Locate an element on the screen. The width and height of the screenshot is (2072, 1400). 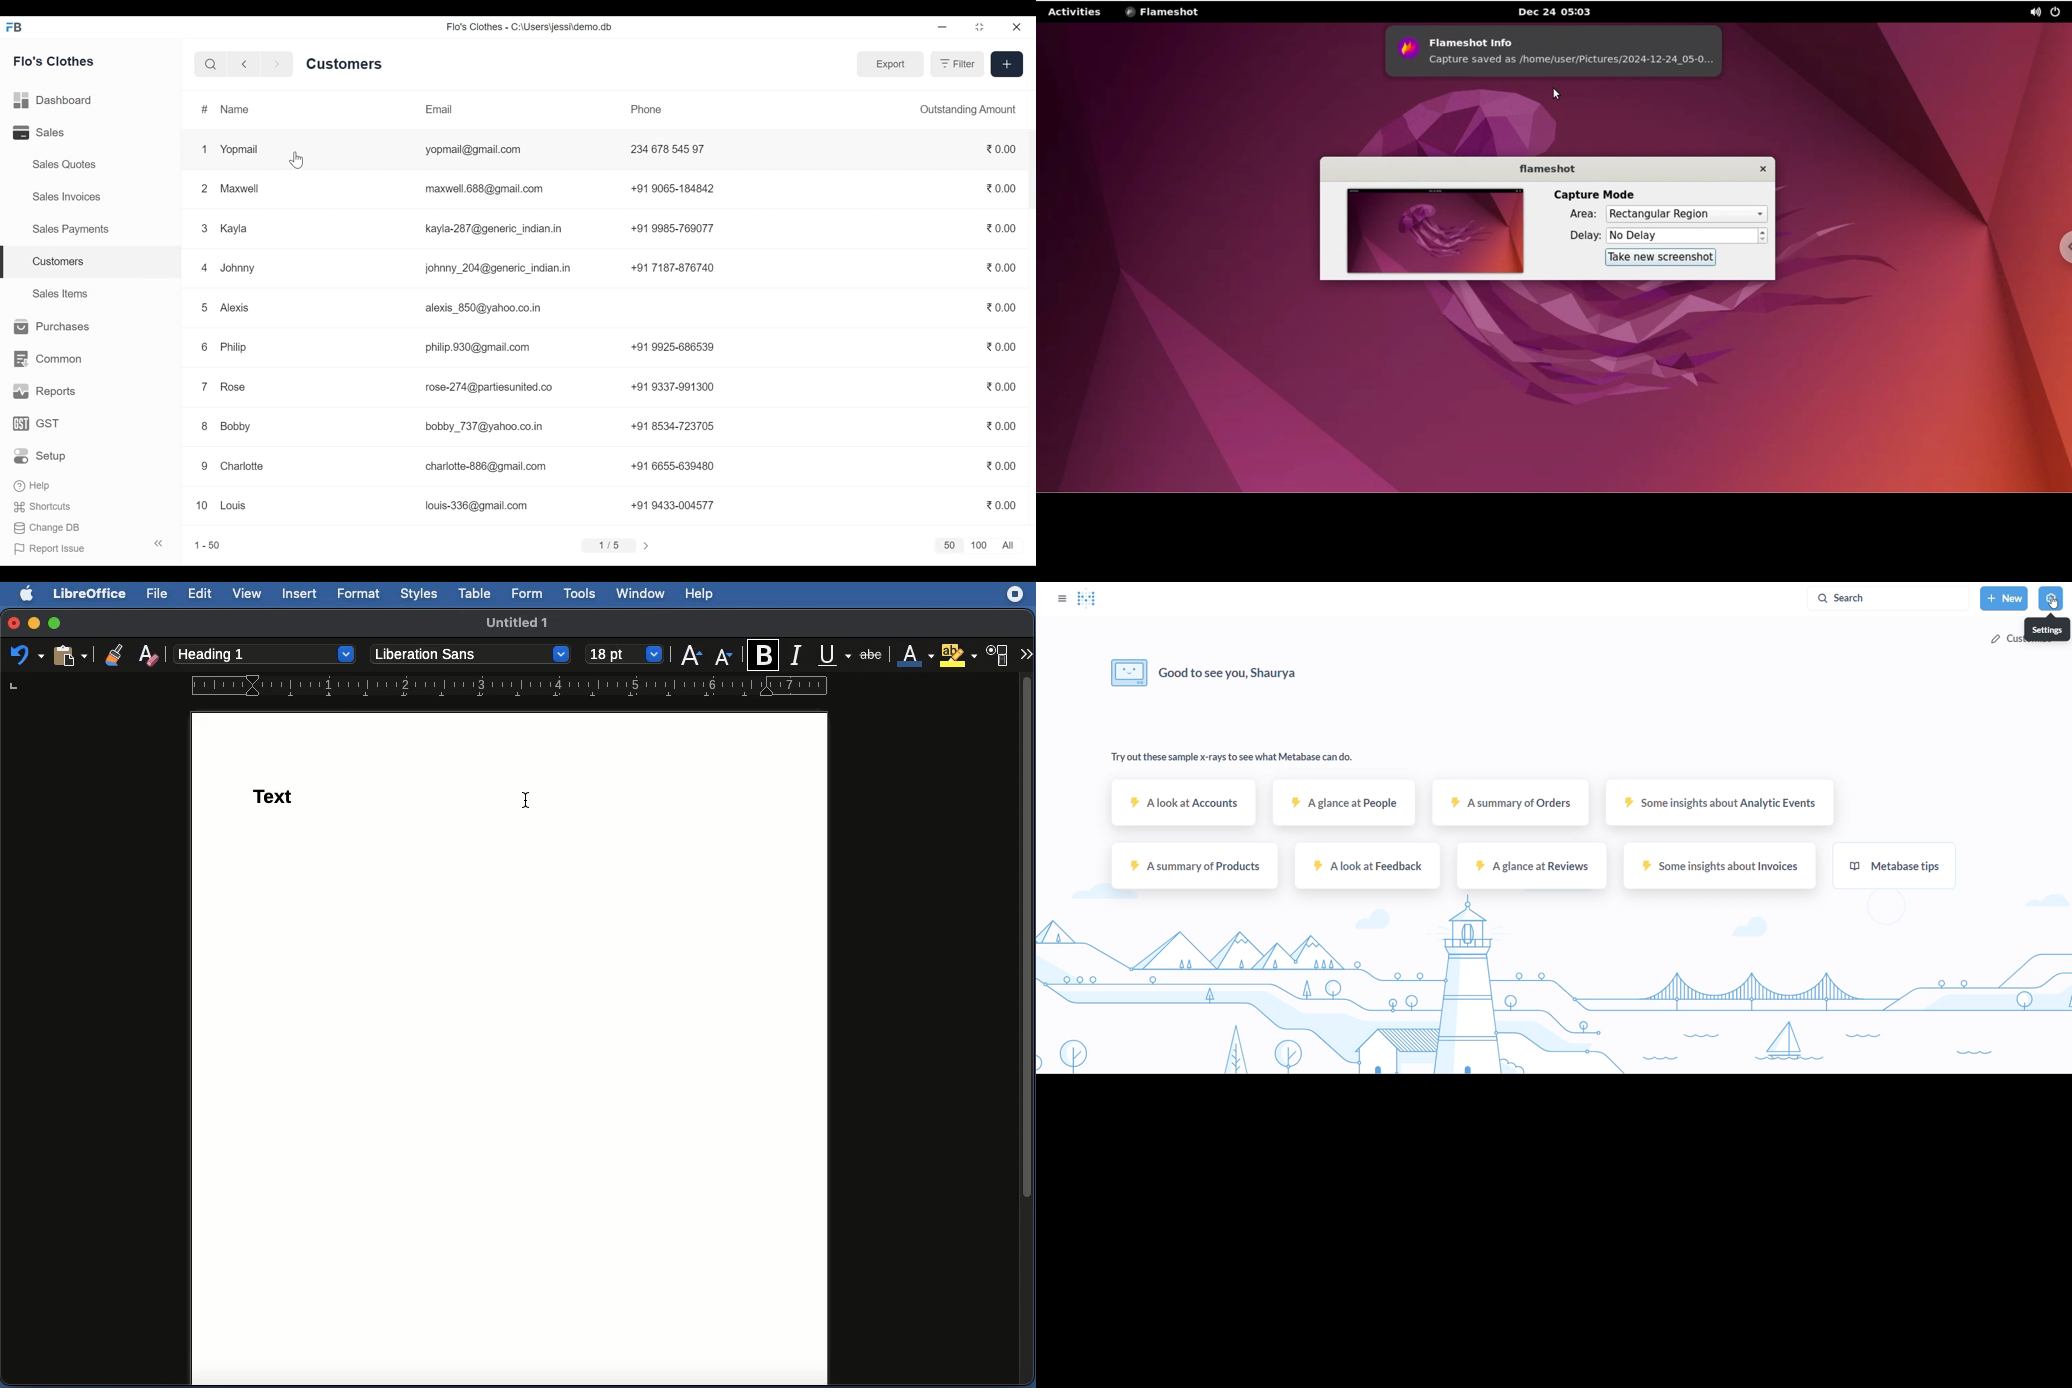
+91 7187-876740 is located at coordinates (672, 269).